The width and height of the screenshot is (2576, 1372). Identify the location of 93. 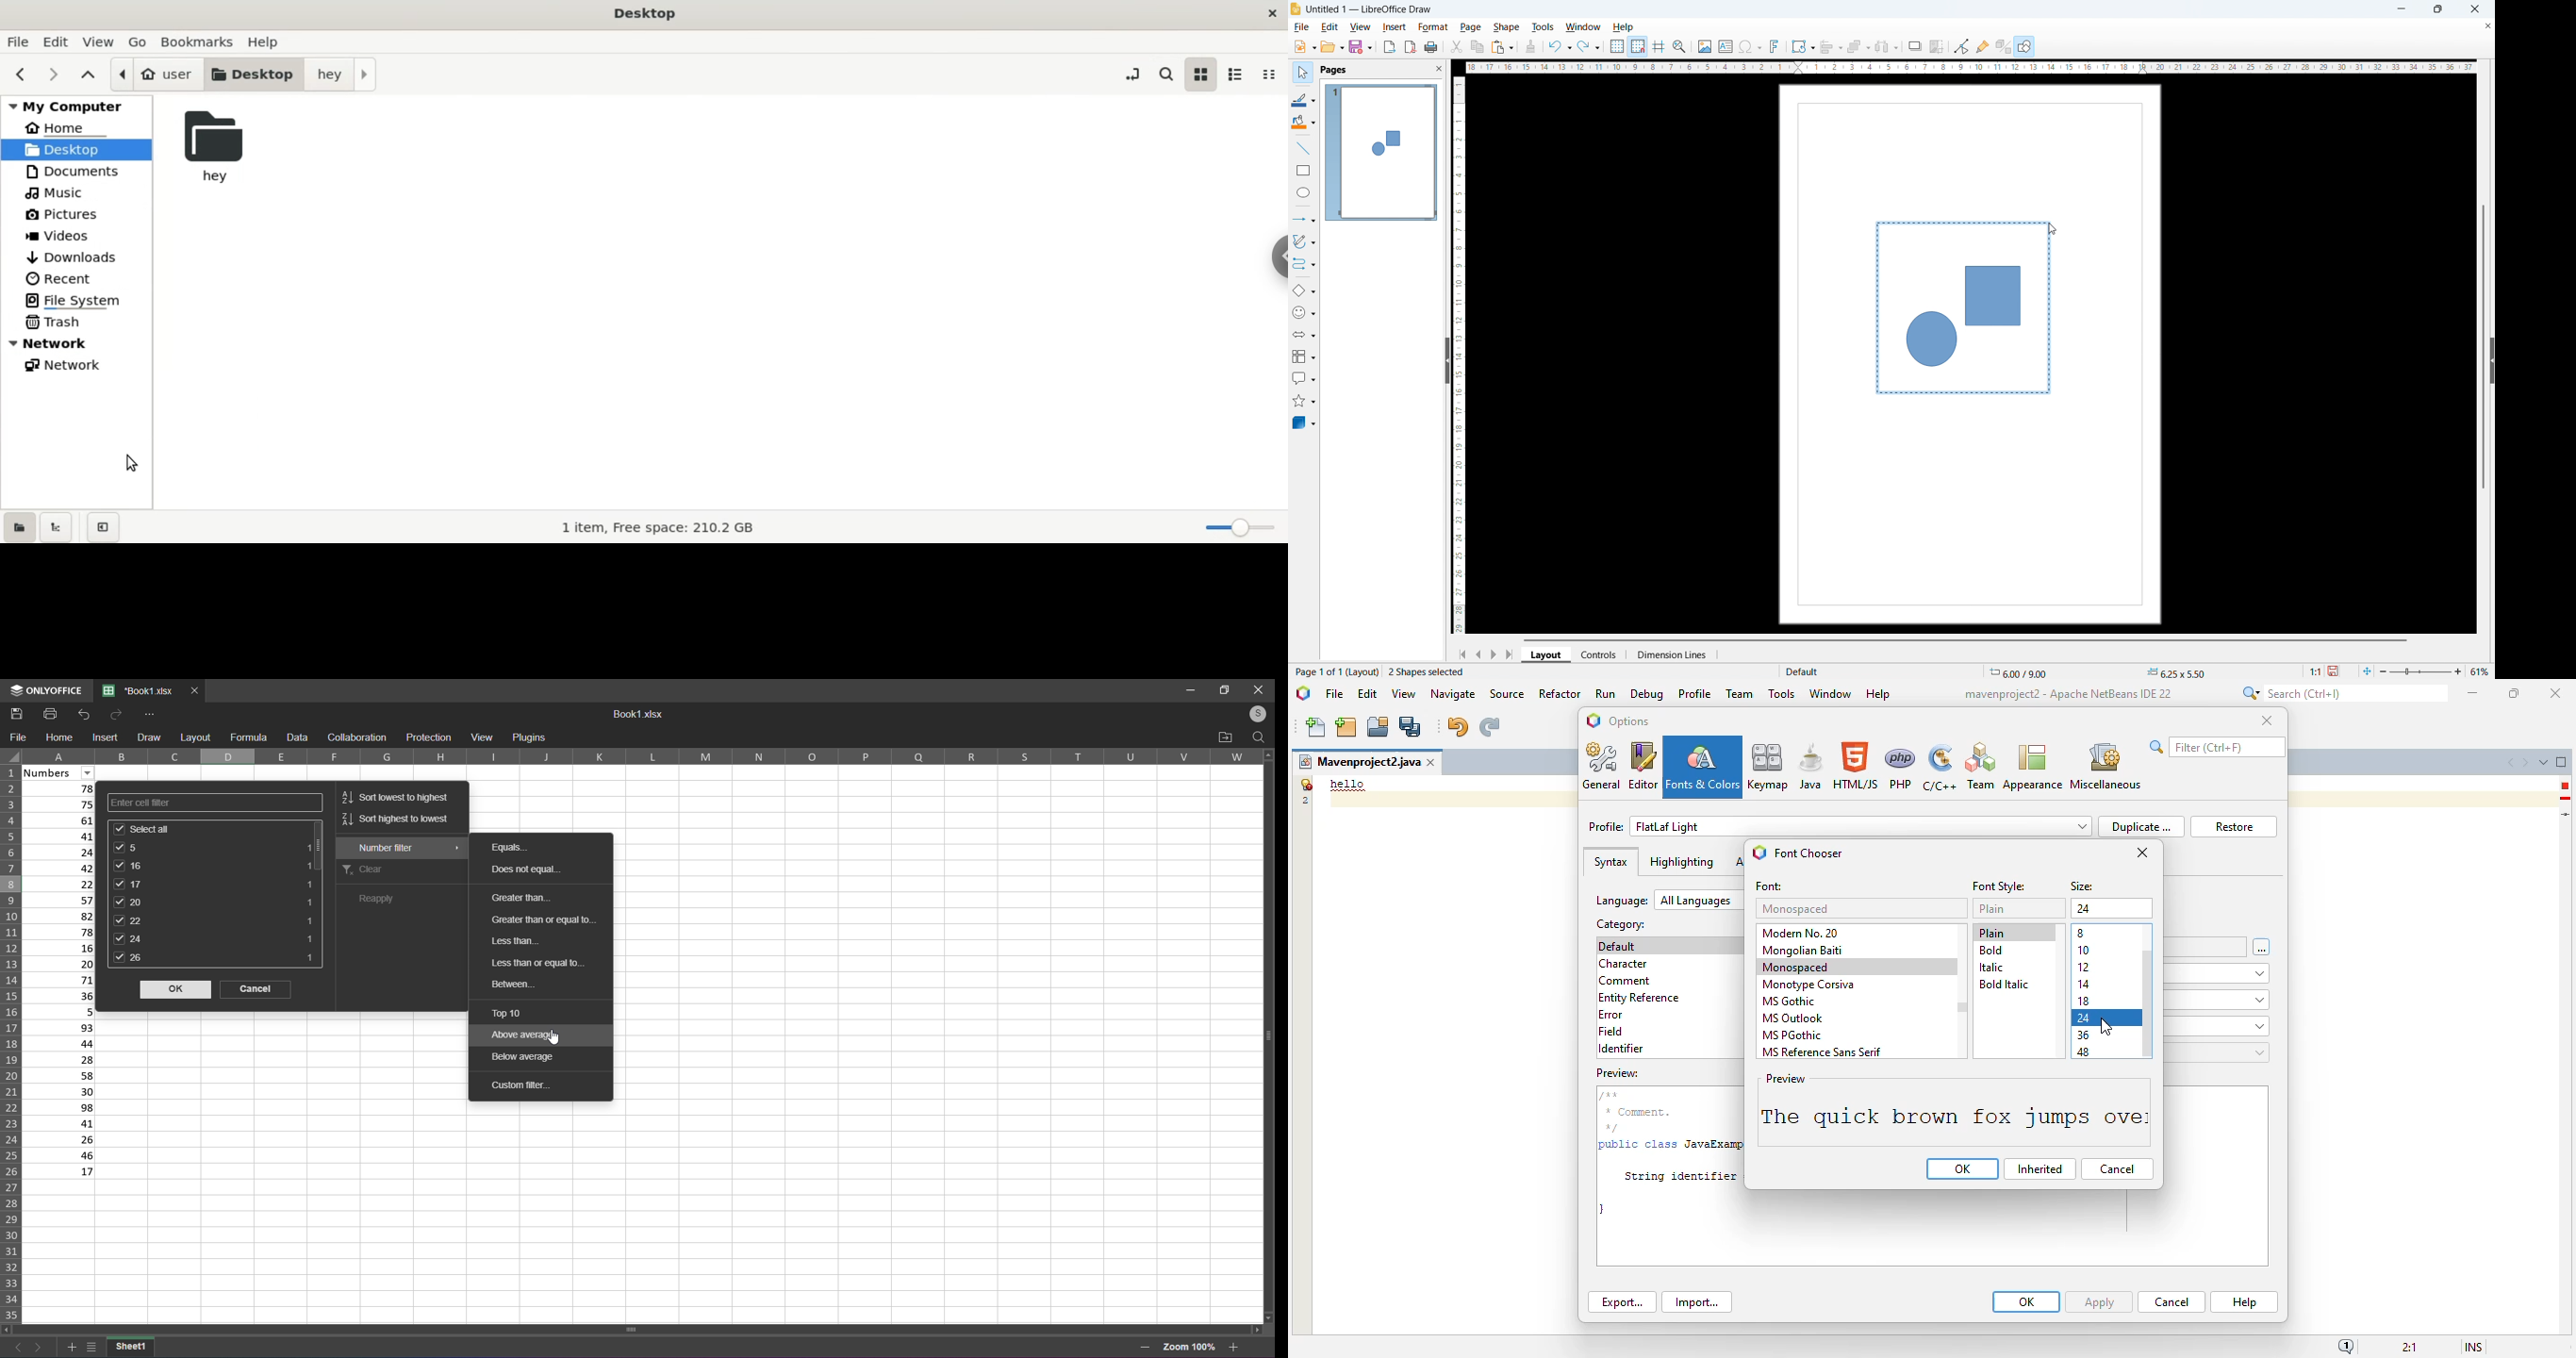
(60, 1027).